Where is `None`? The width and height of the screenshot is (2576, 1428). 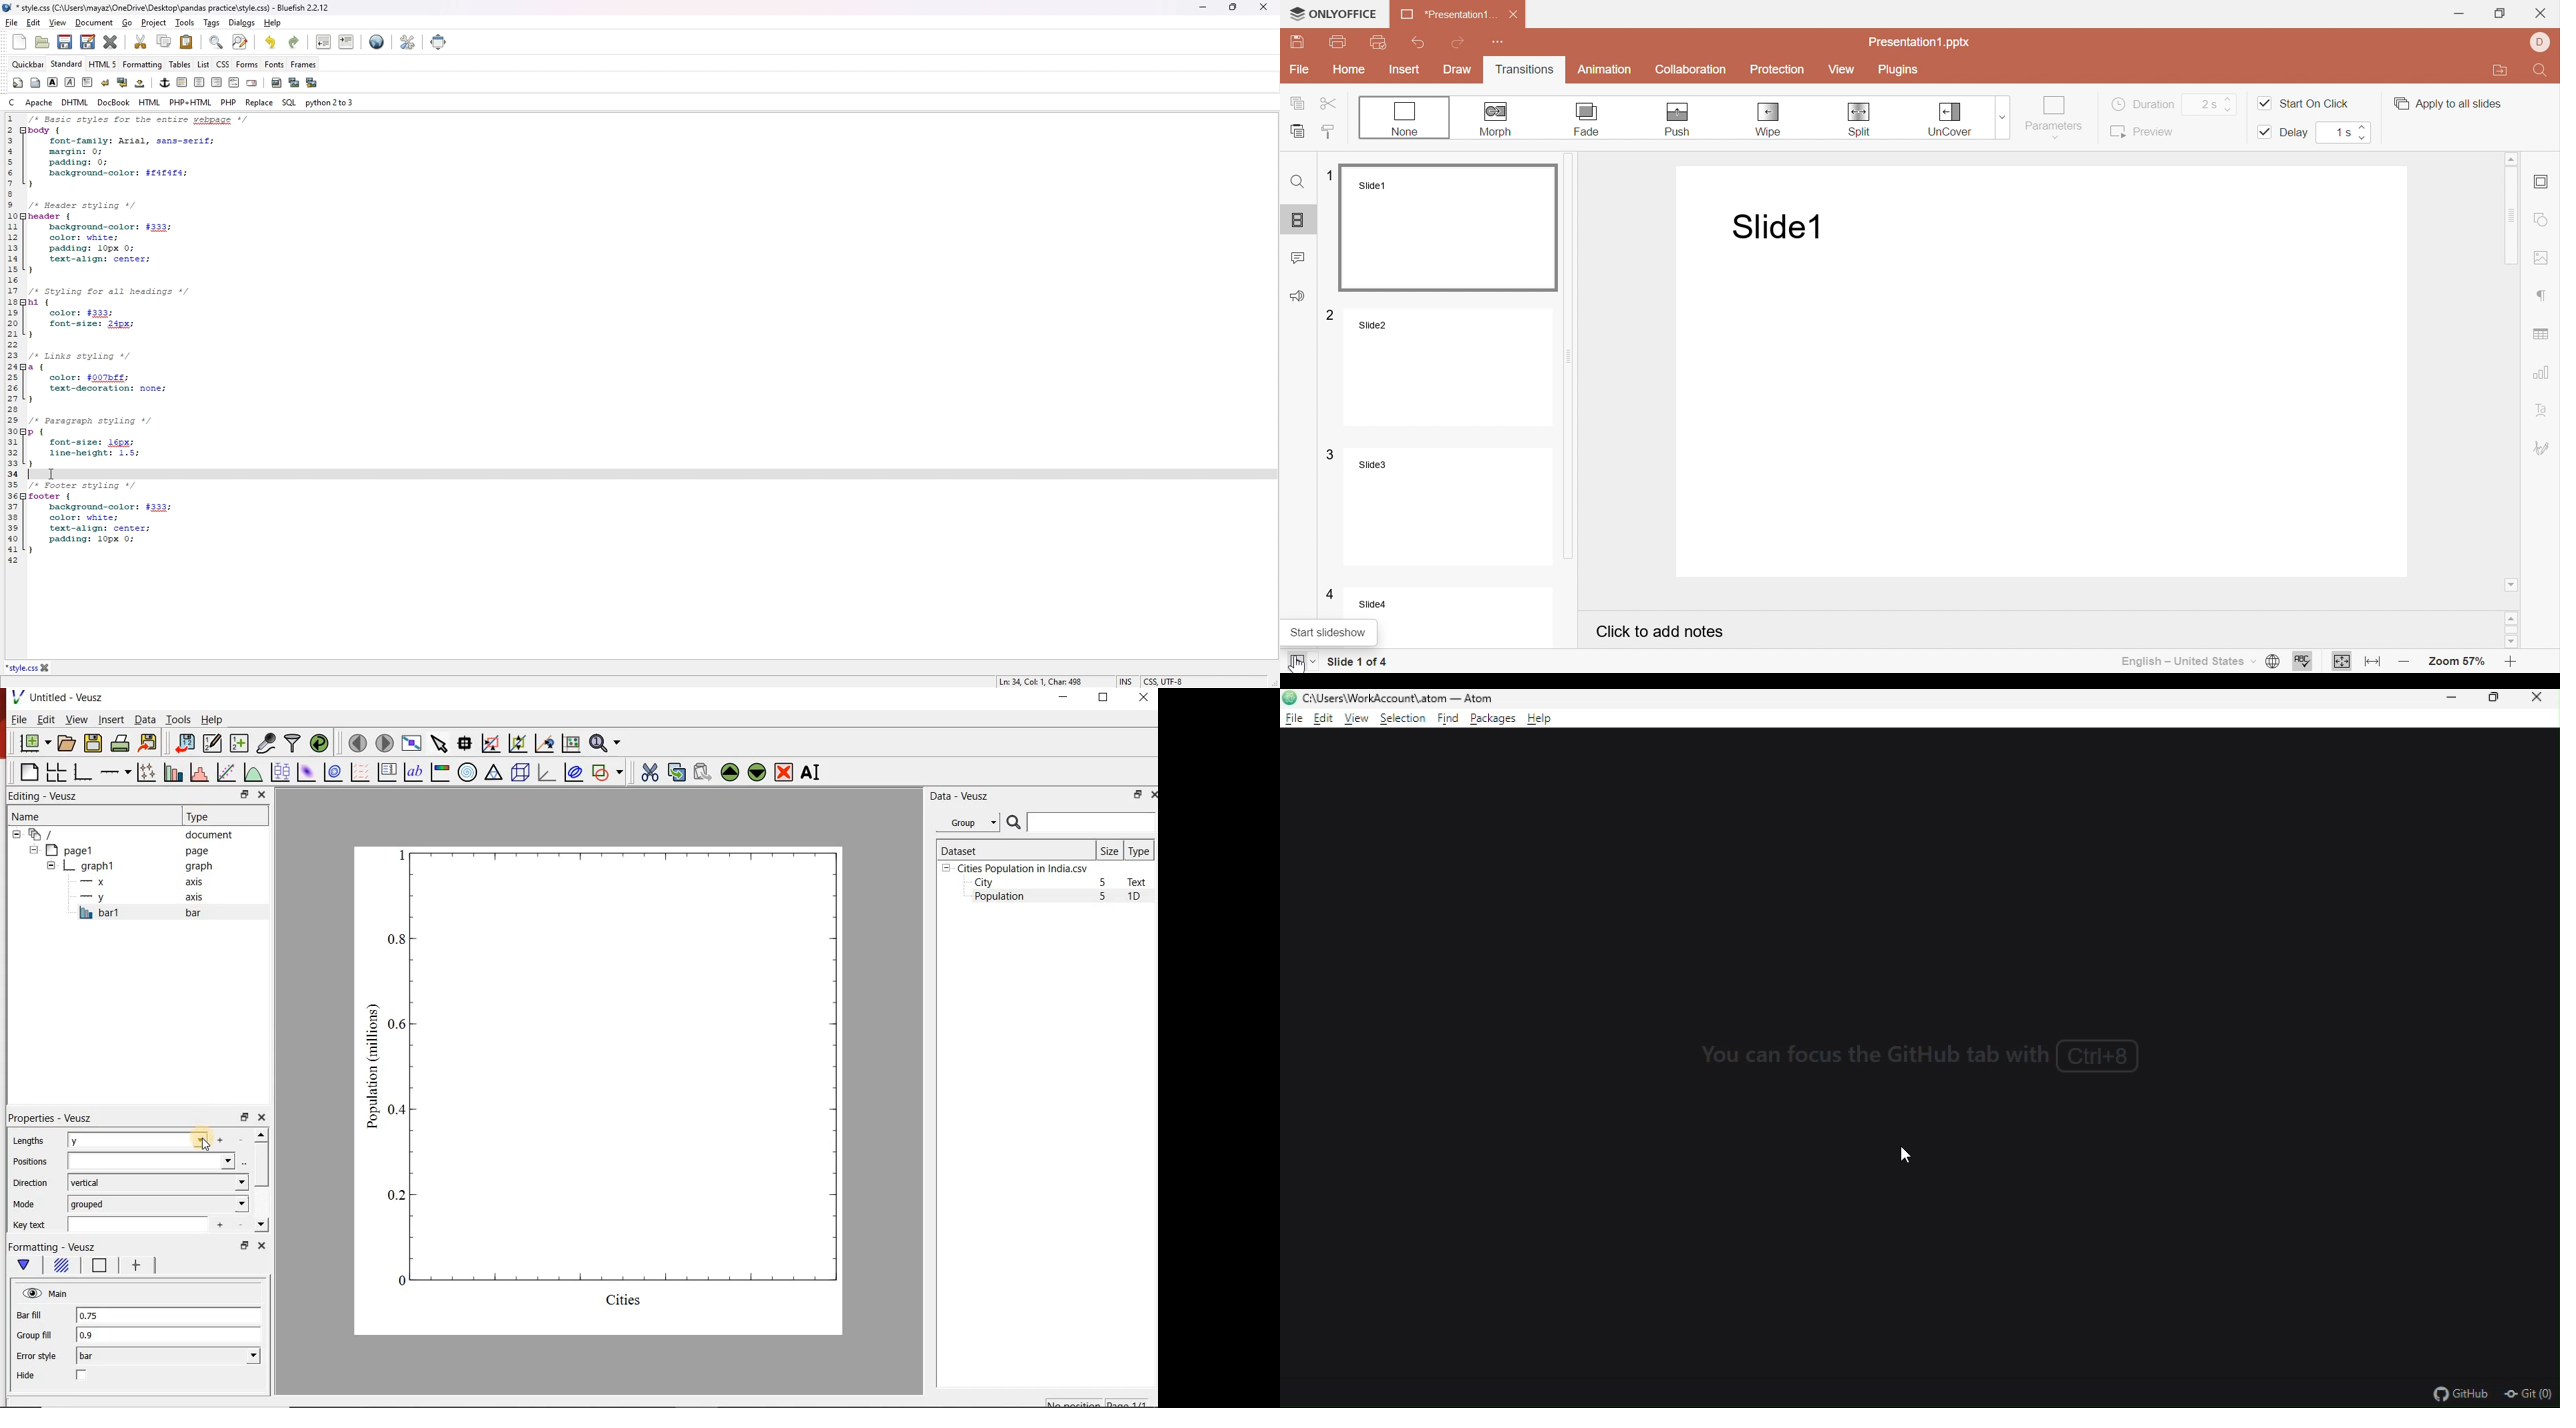
None is located at coordinates (1406, 119).